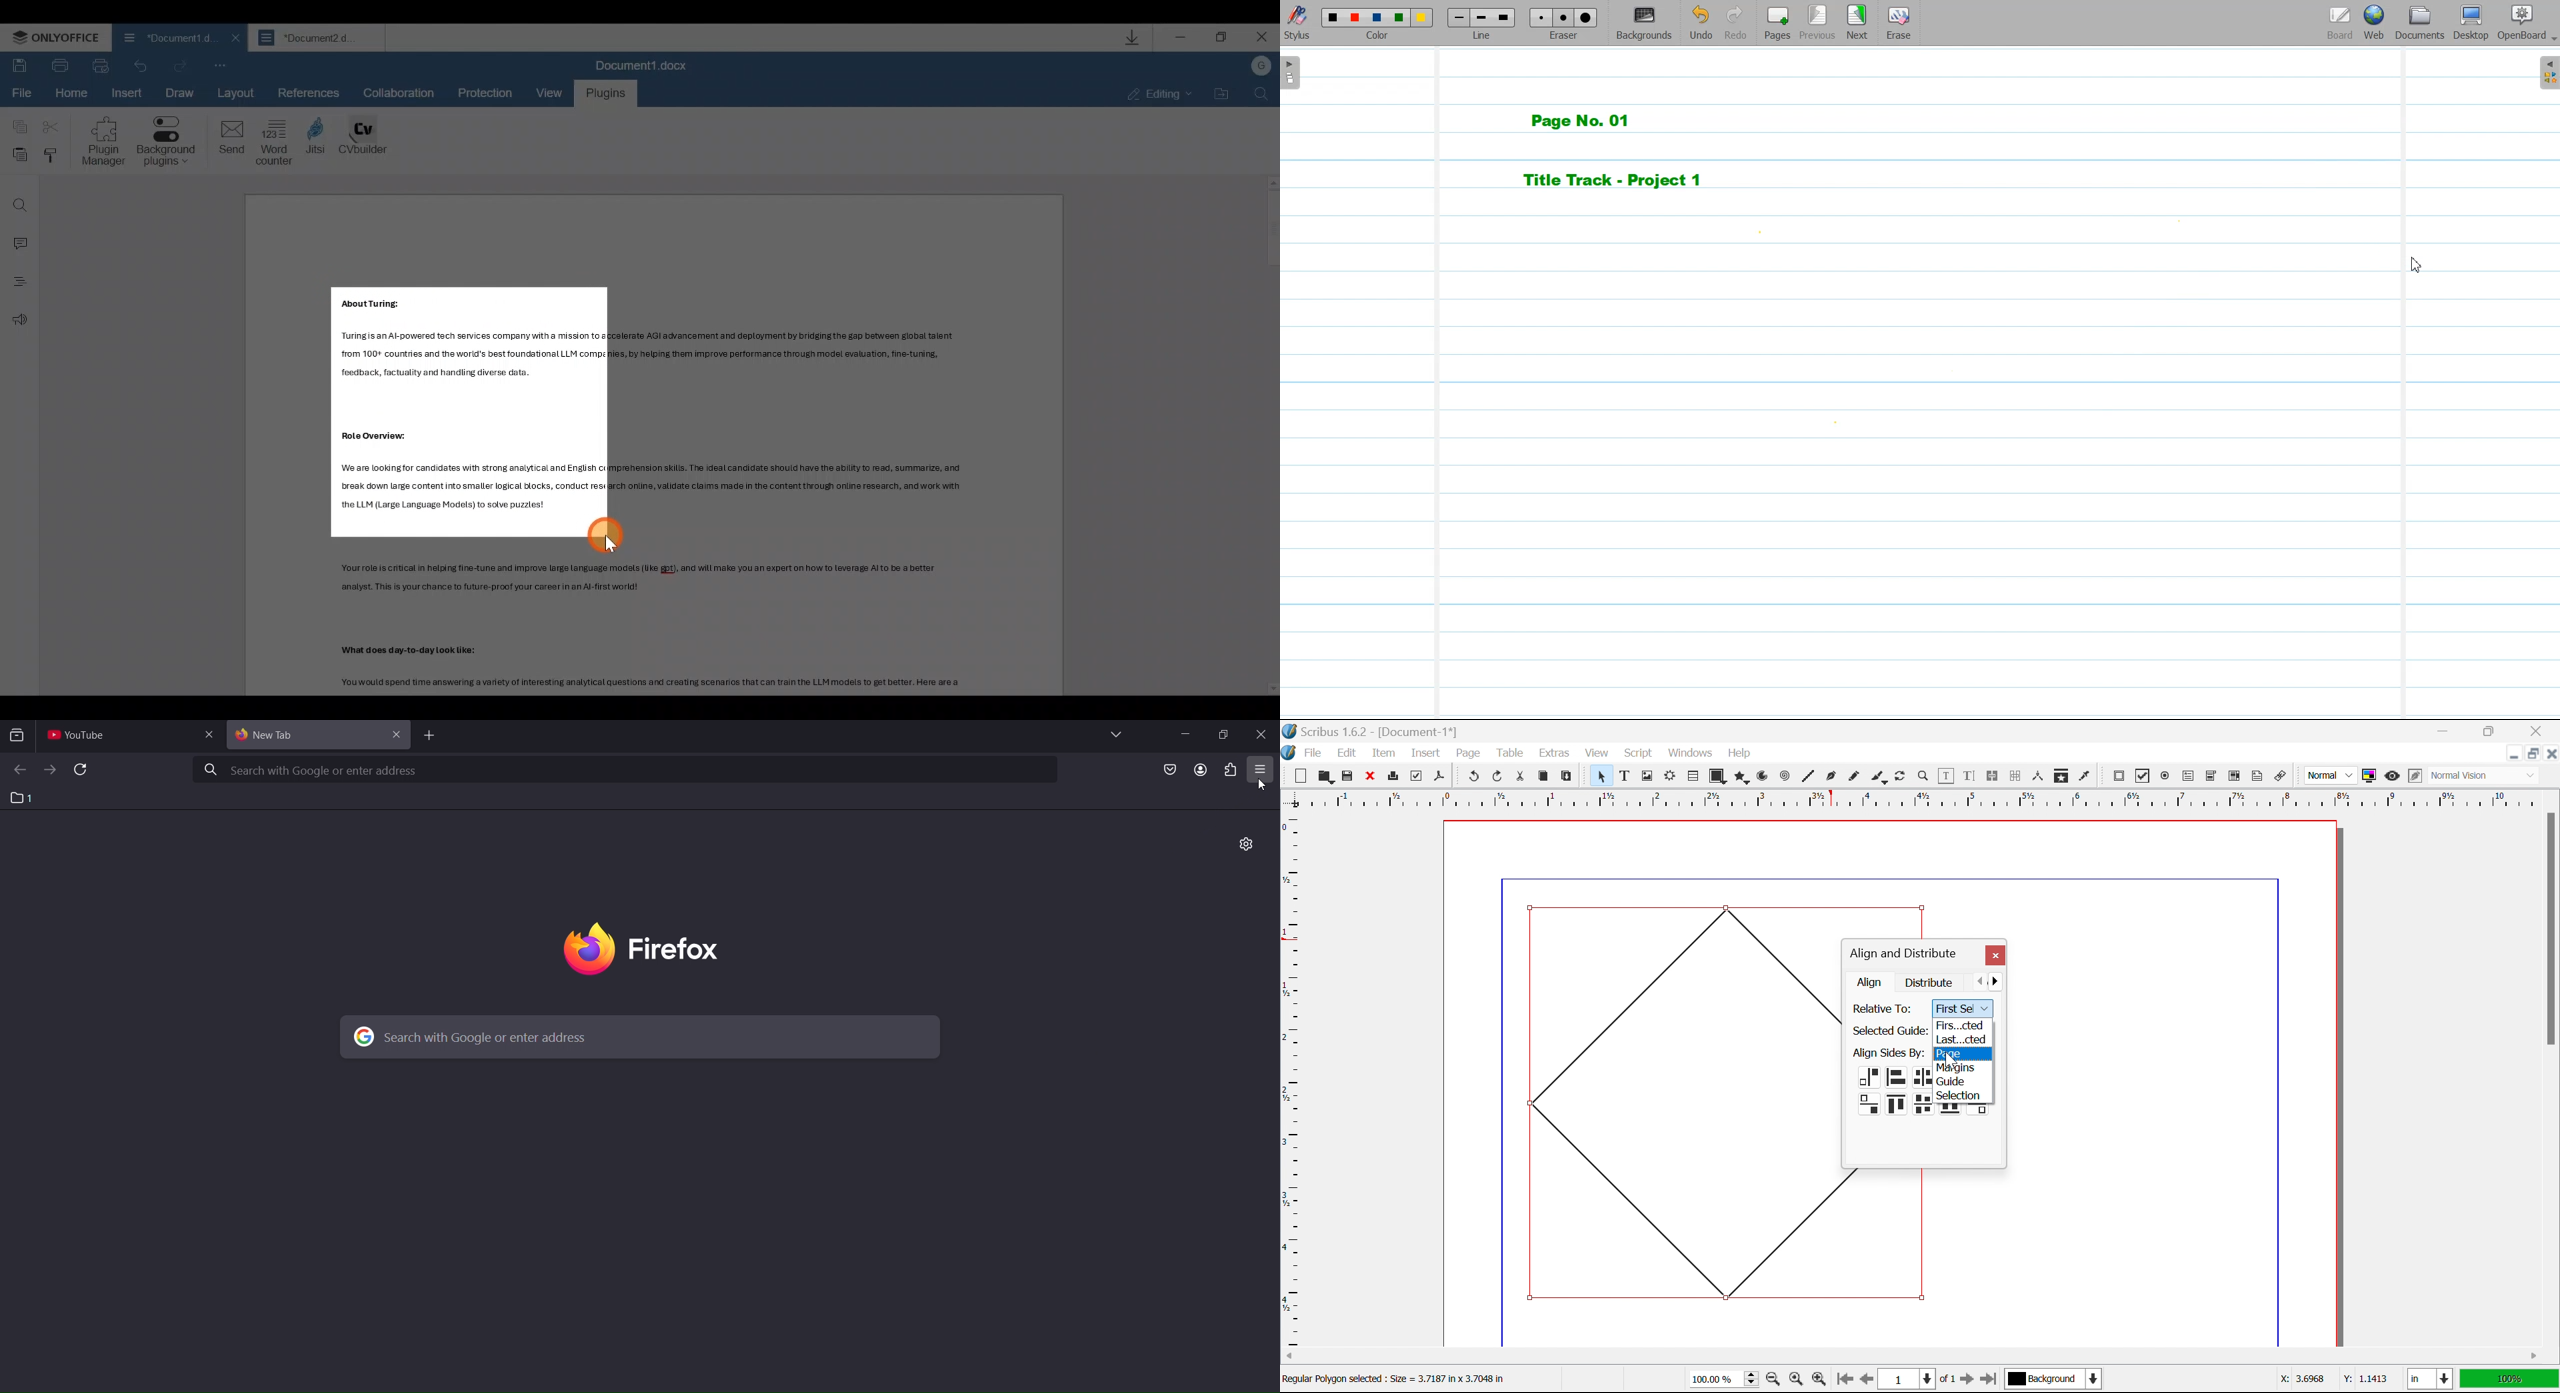 The image size is (2576, 1400). What do you see at coordinates (1879, 778) in the screenshot?
I see `Calligraphic line` at bounding box center [1879, 778].